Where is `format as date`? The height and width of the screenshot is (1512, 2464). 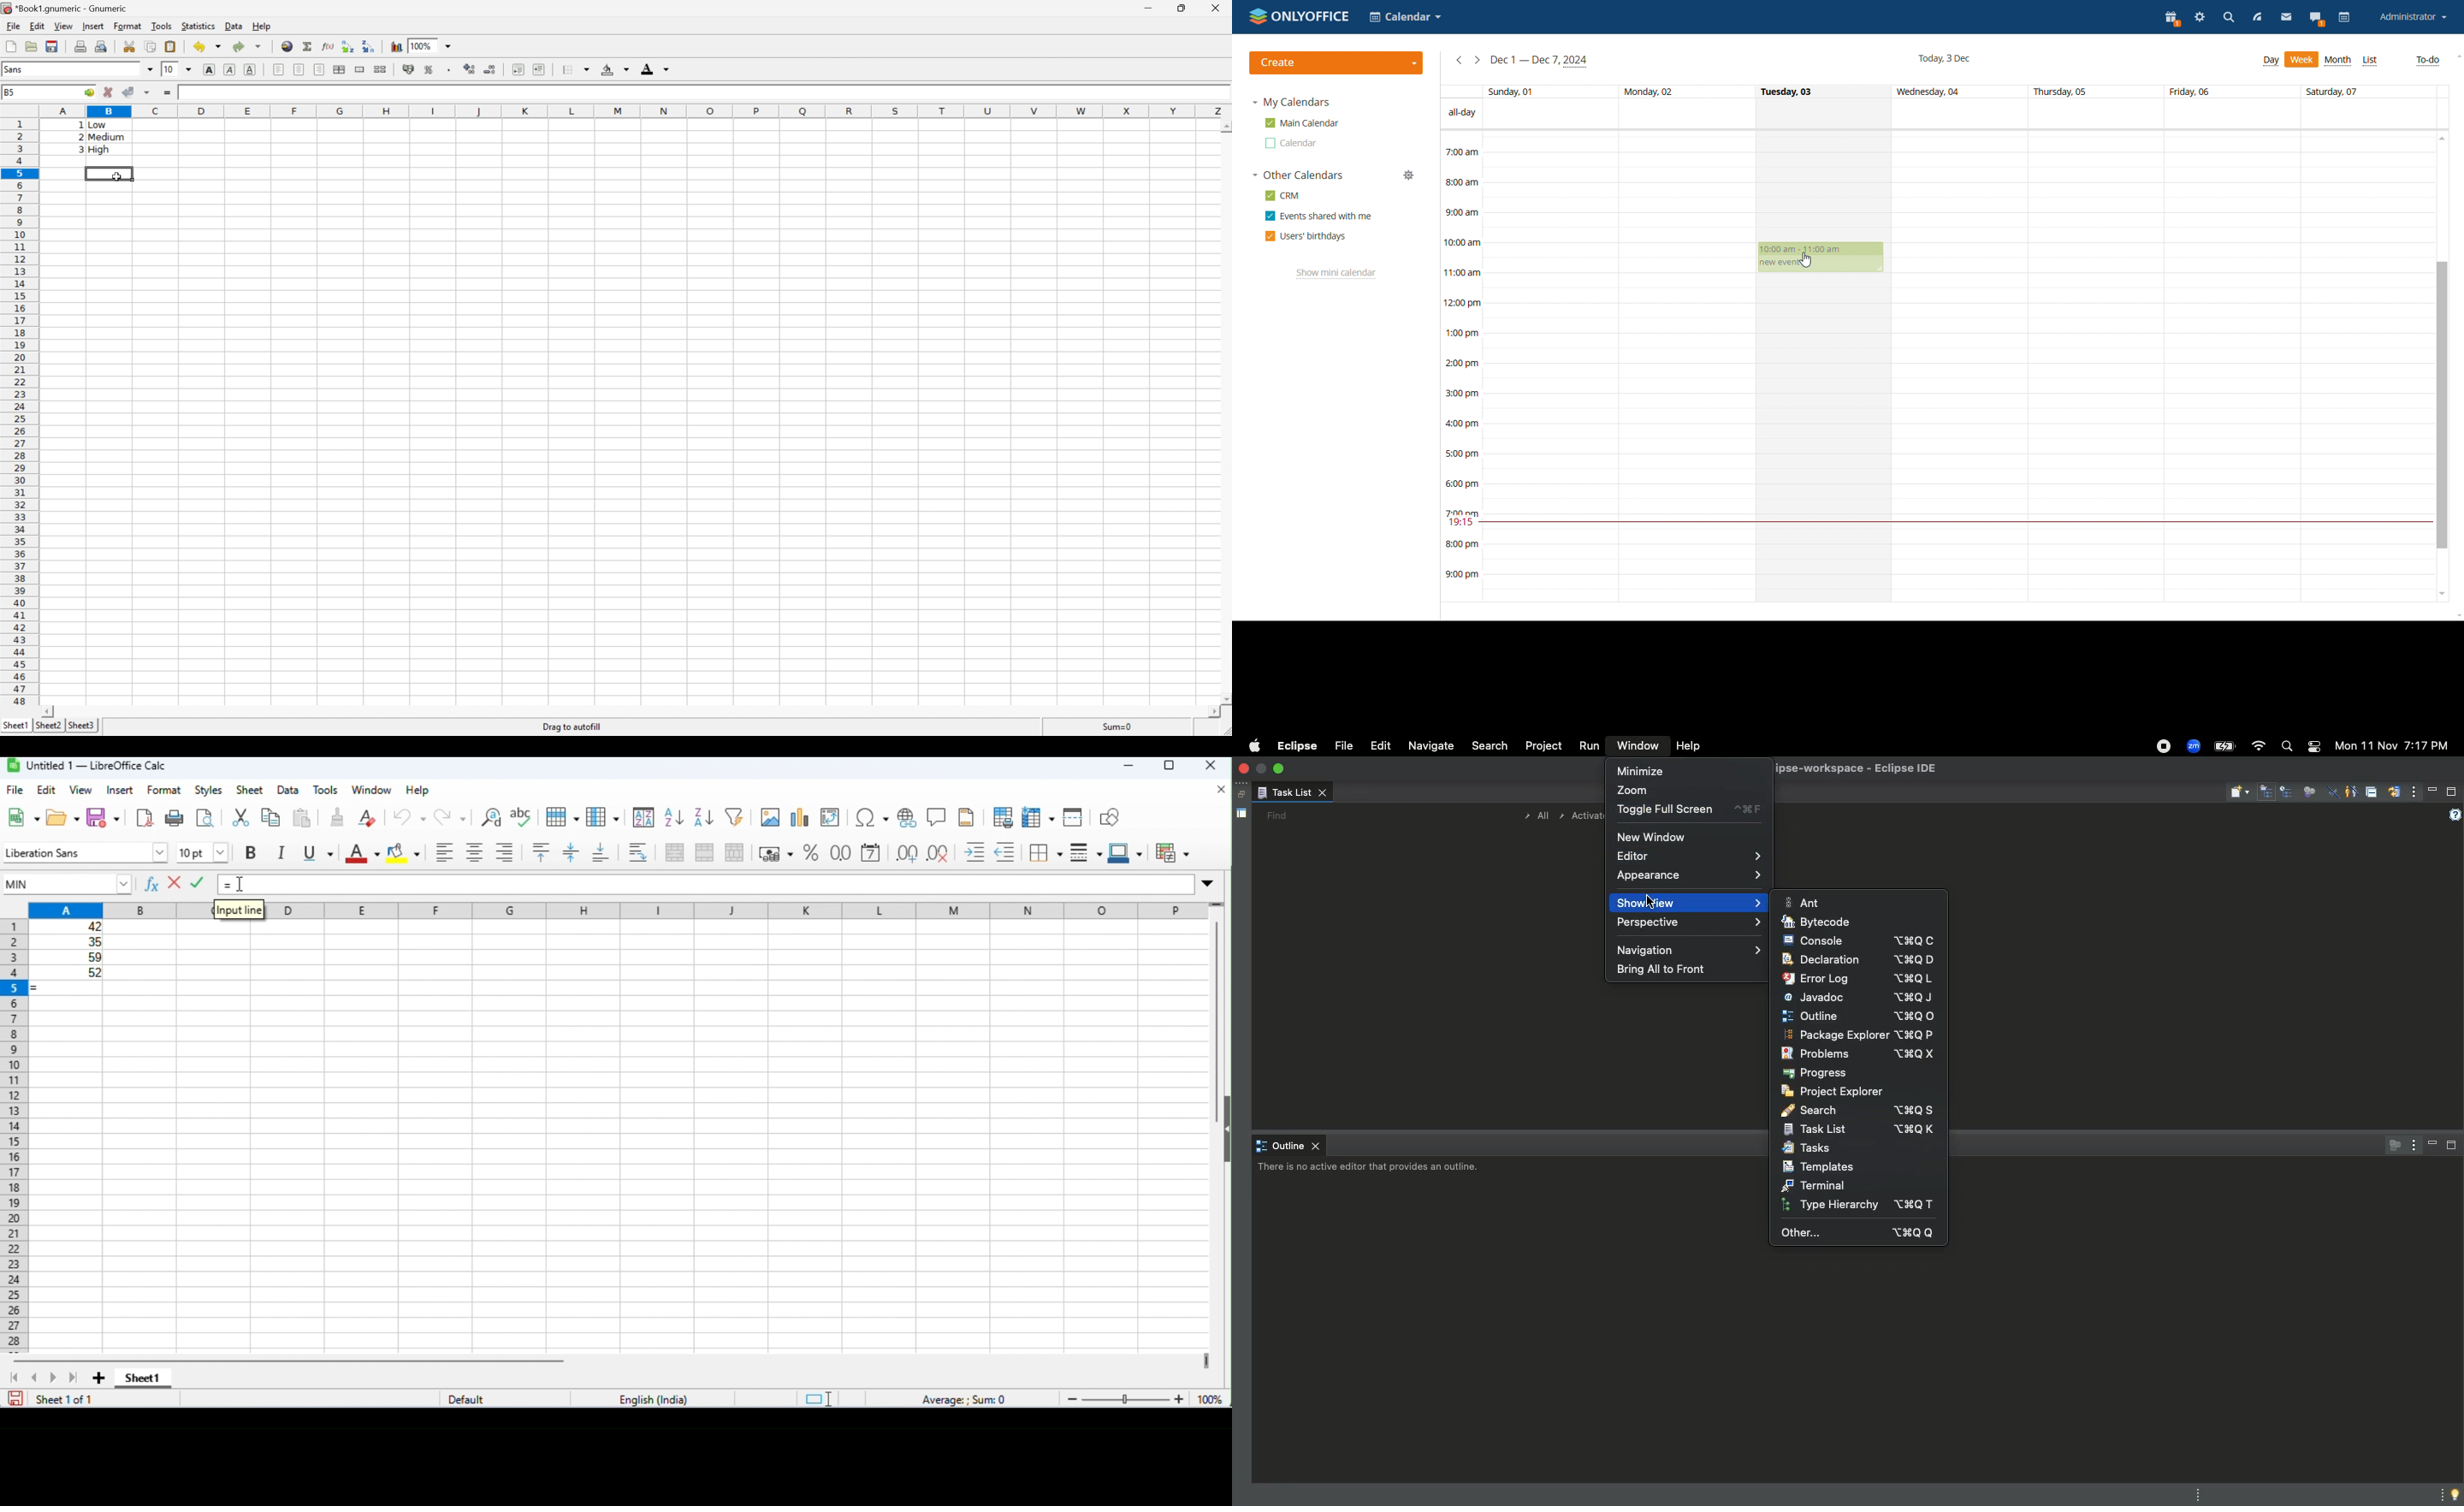 format as date is located at coordinates (871, 853).